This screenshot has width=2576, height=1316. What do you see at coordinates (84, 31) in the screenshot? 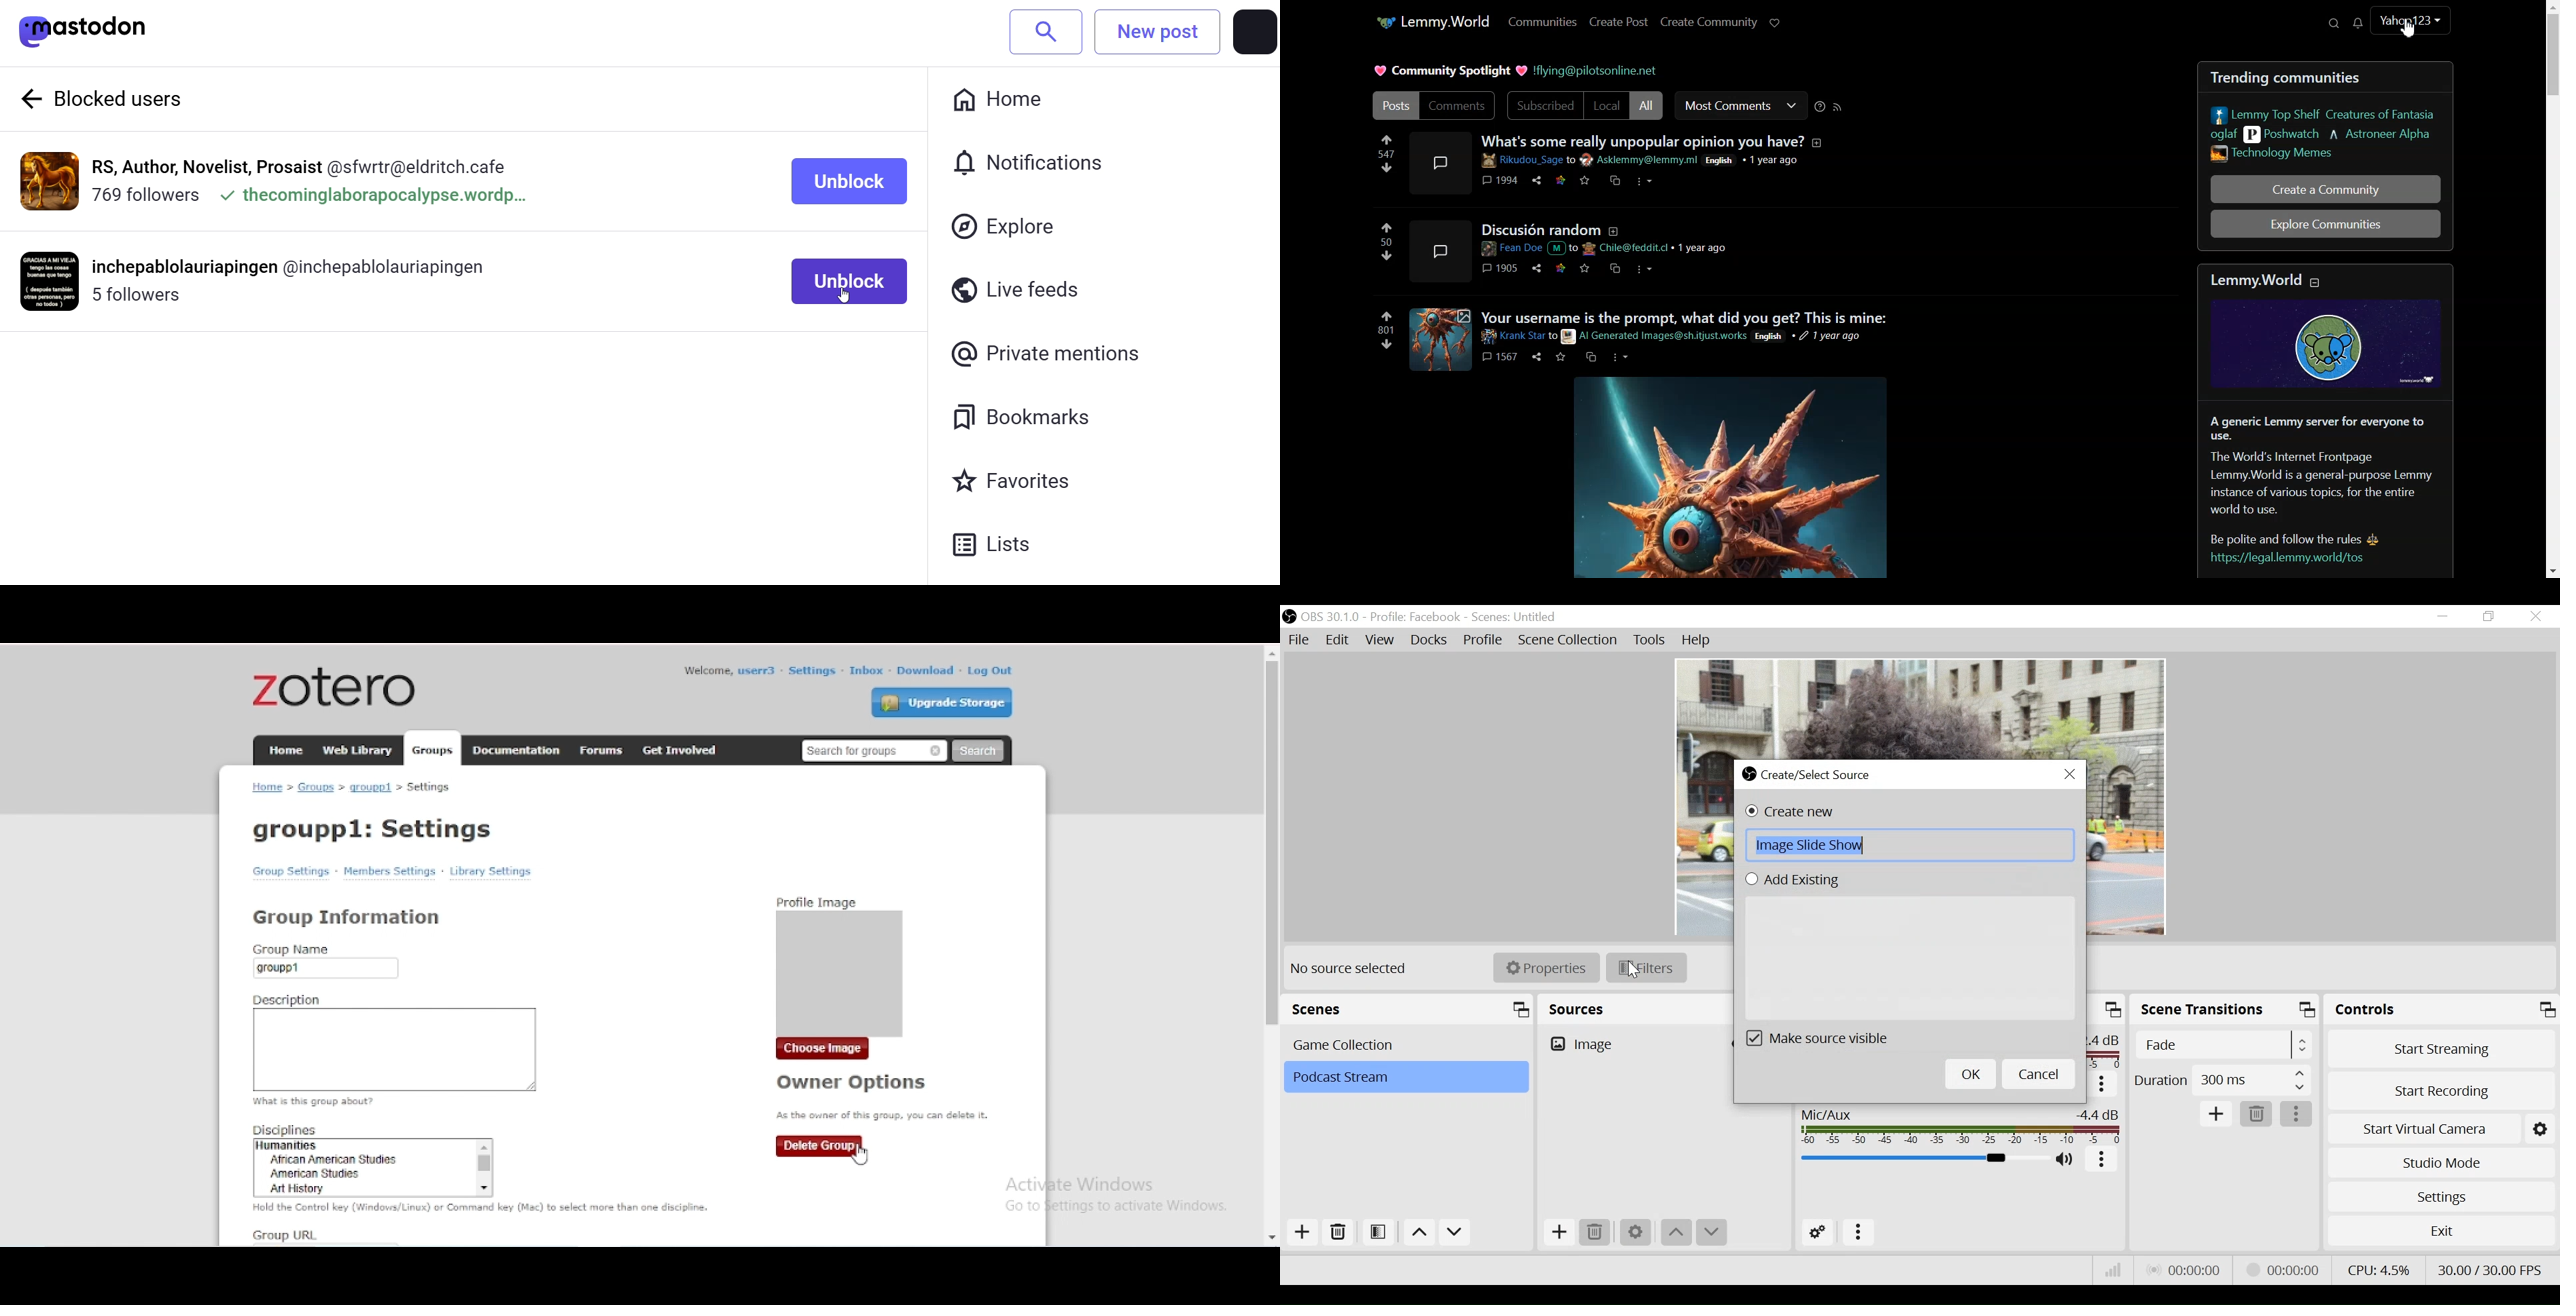
I see `mastodon` at bounding box center [84, 31].